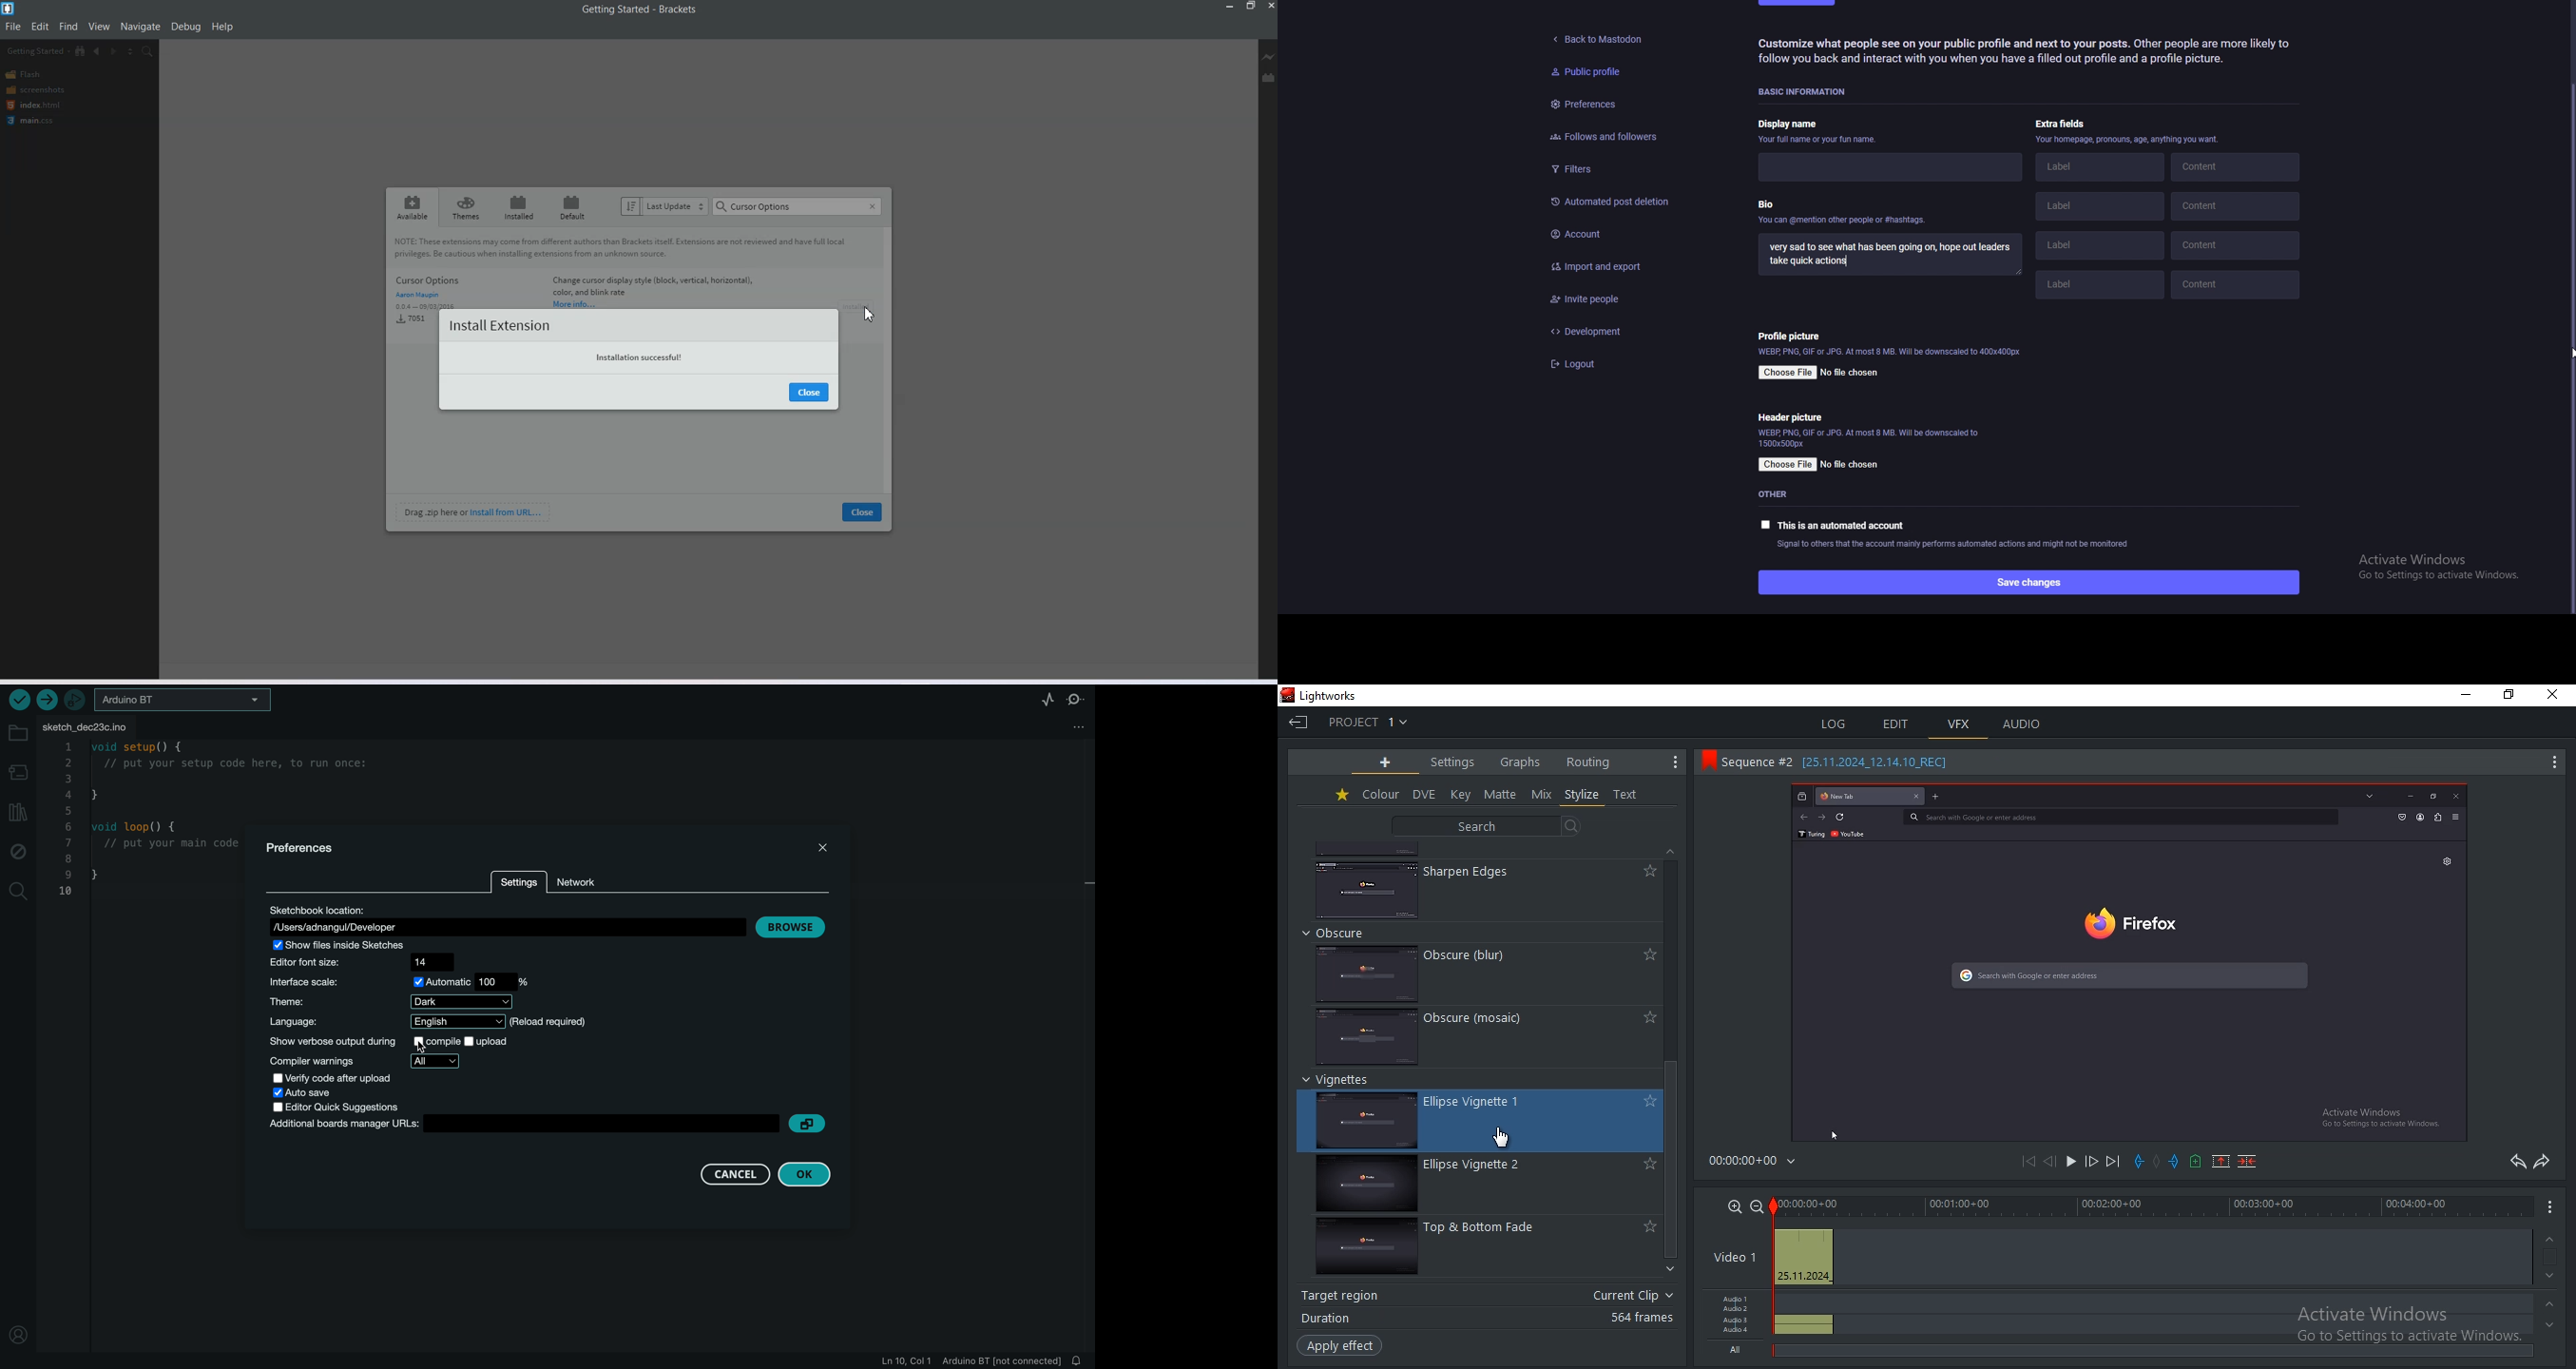  I want to click on available, so click(413, 206).